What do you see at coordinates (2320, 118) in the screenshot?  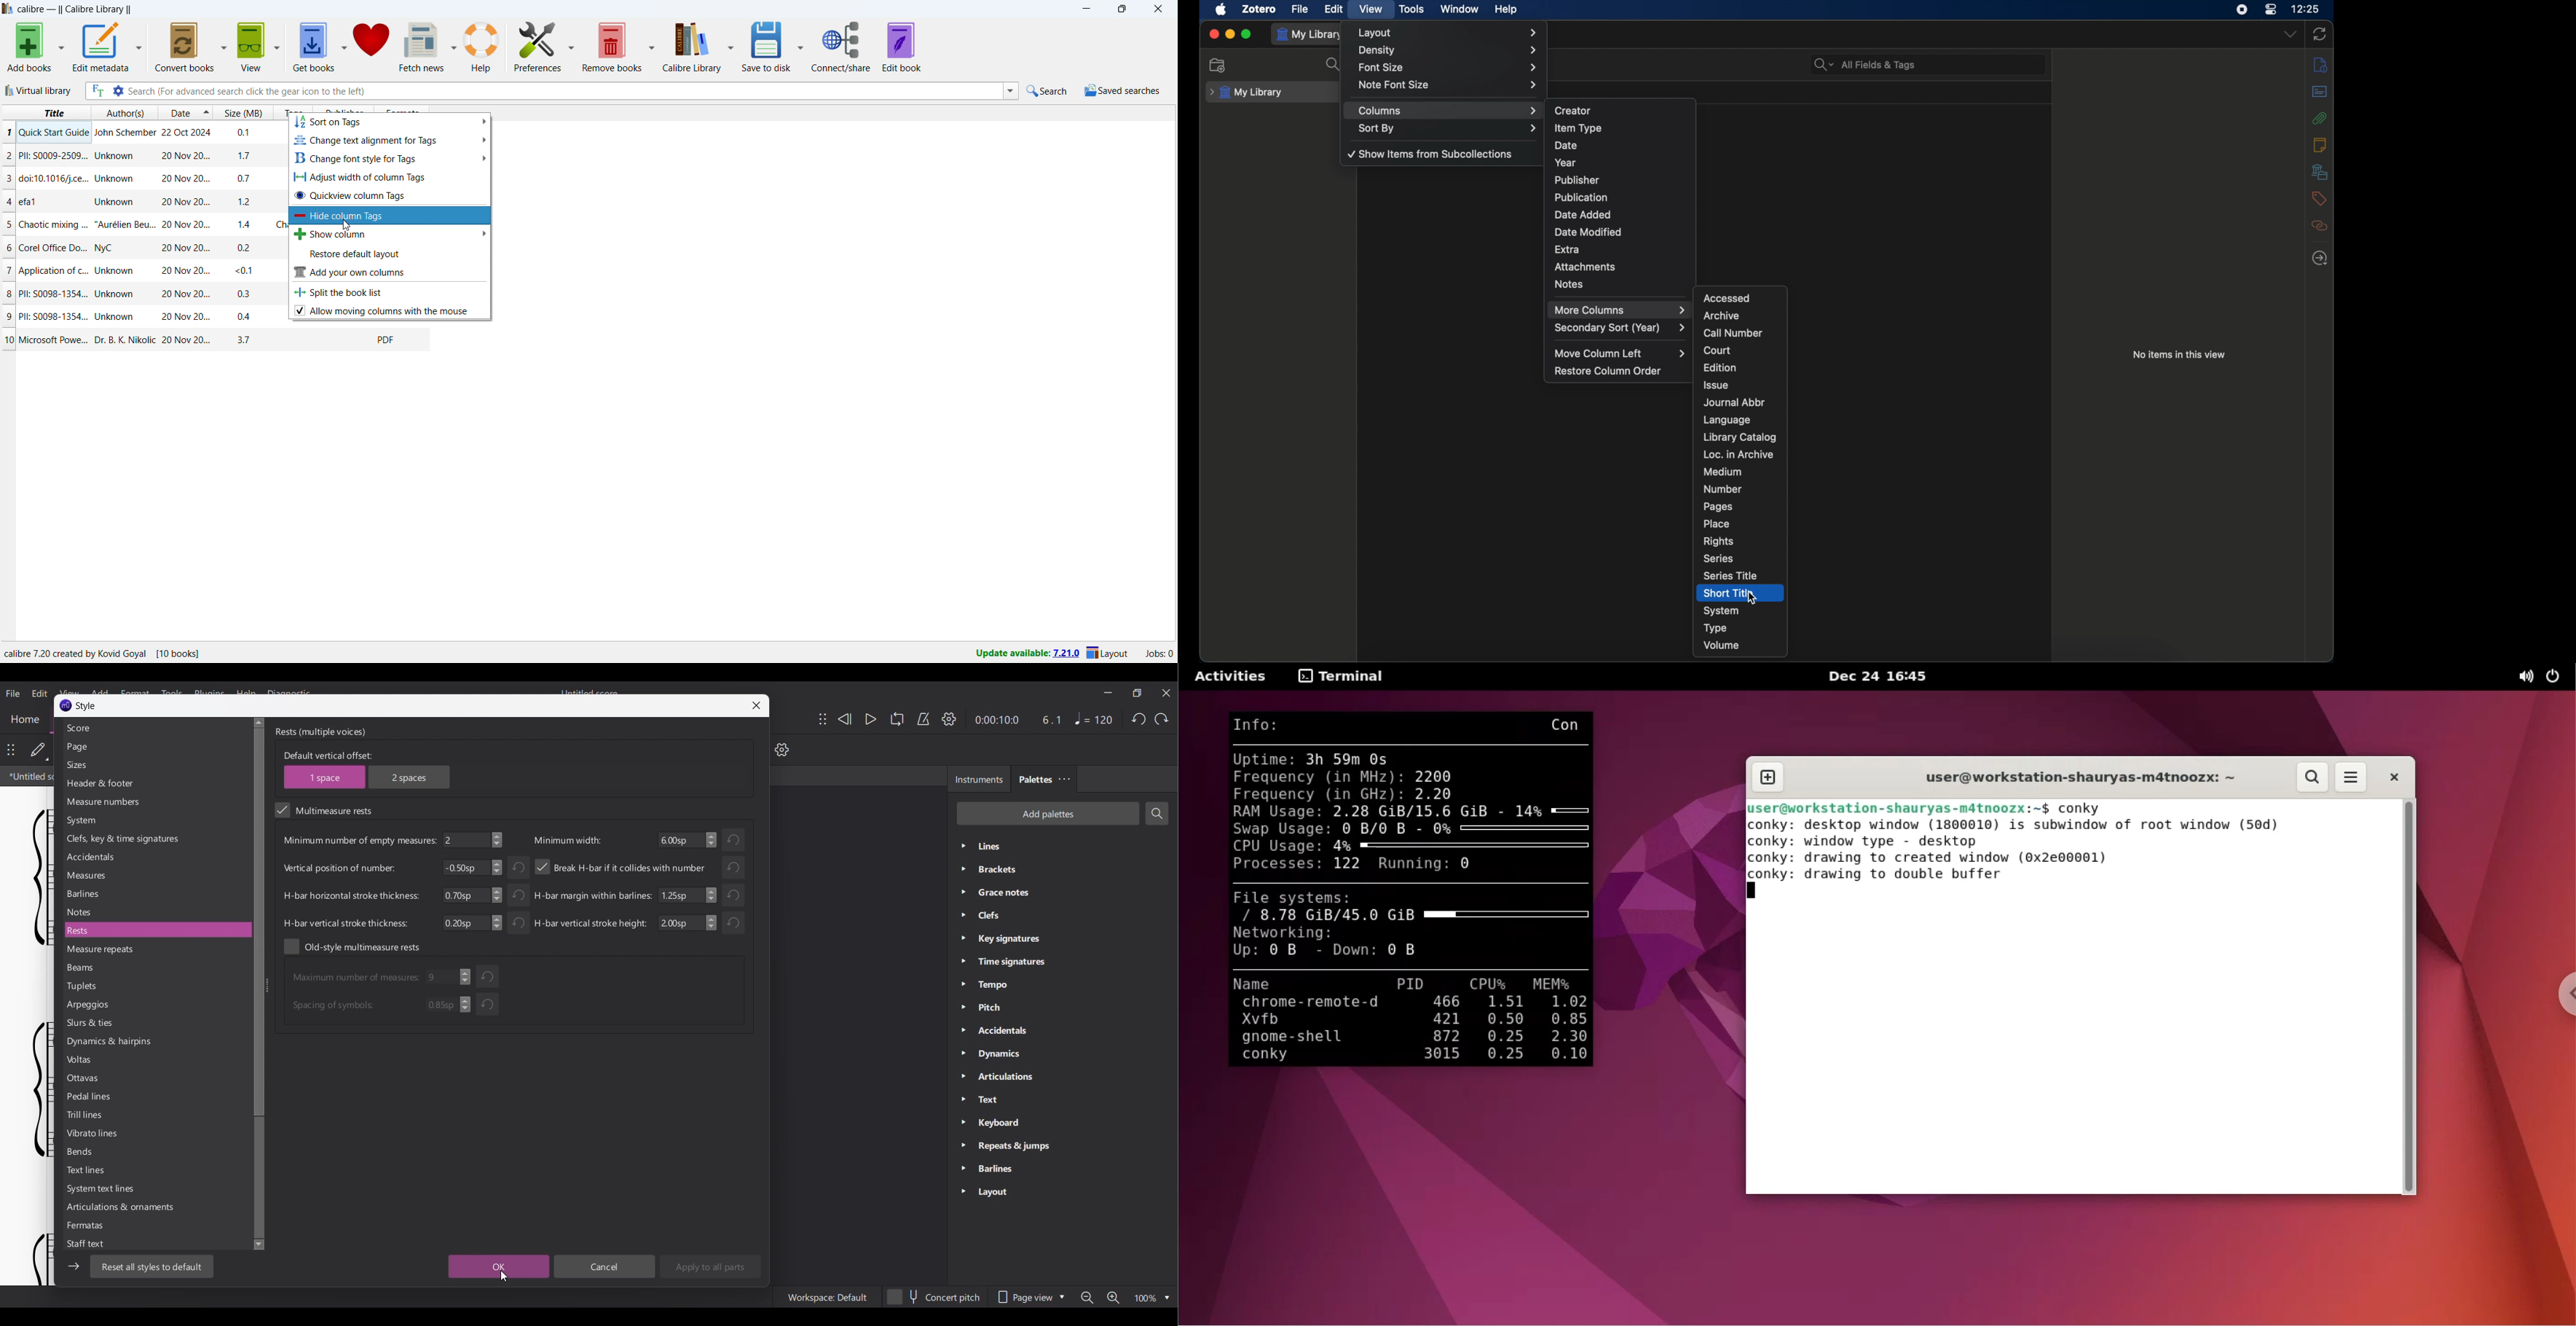 I see `attachments` at bounding box center [2320, 118].